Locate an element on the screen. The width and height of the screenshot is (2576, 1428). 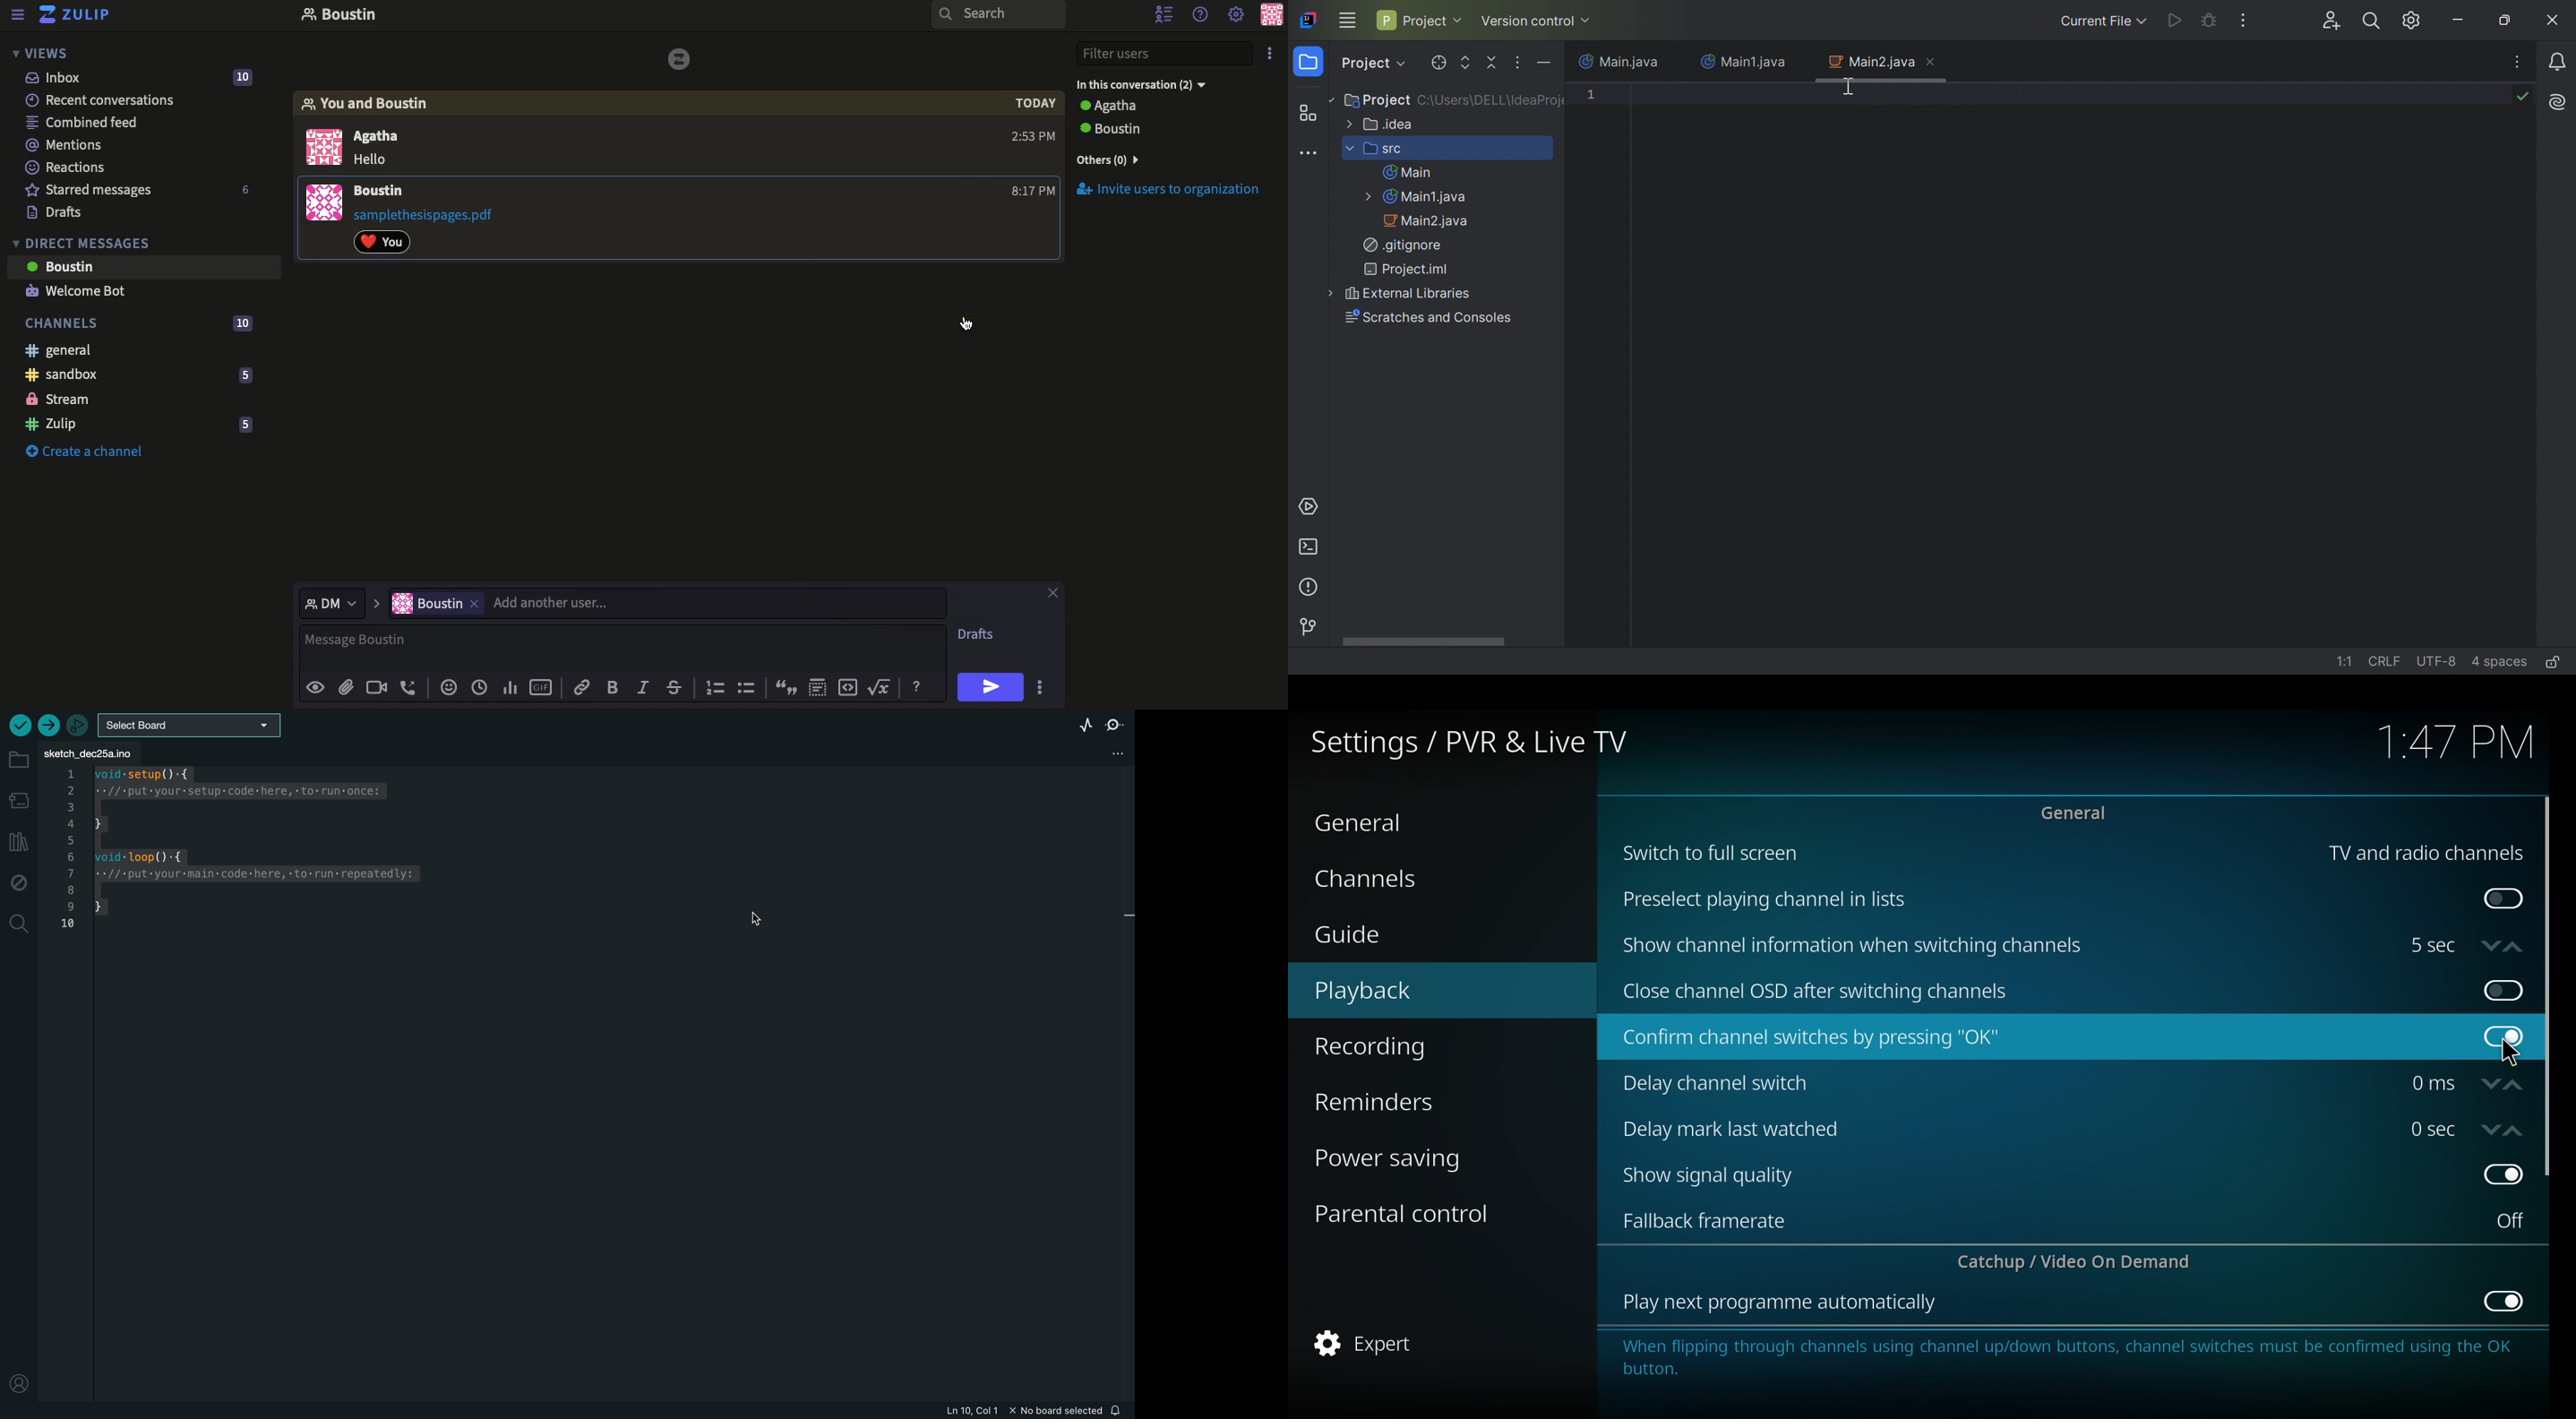
General is located at coordinates (59, 350).